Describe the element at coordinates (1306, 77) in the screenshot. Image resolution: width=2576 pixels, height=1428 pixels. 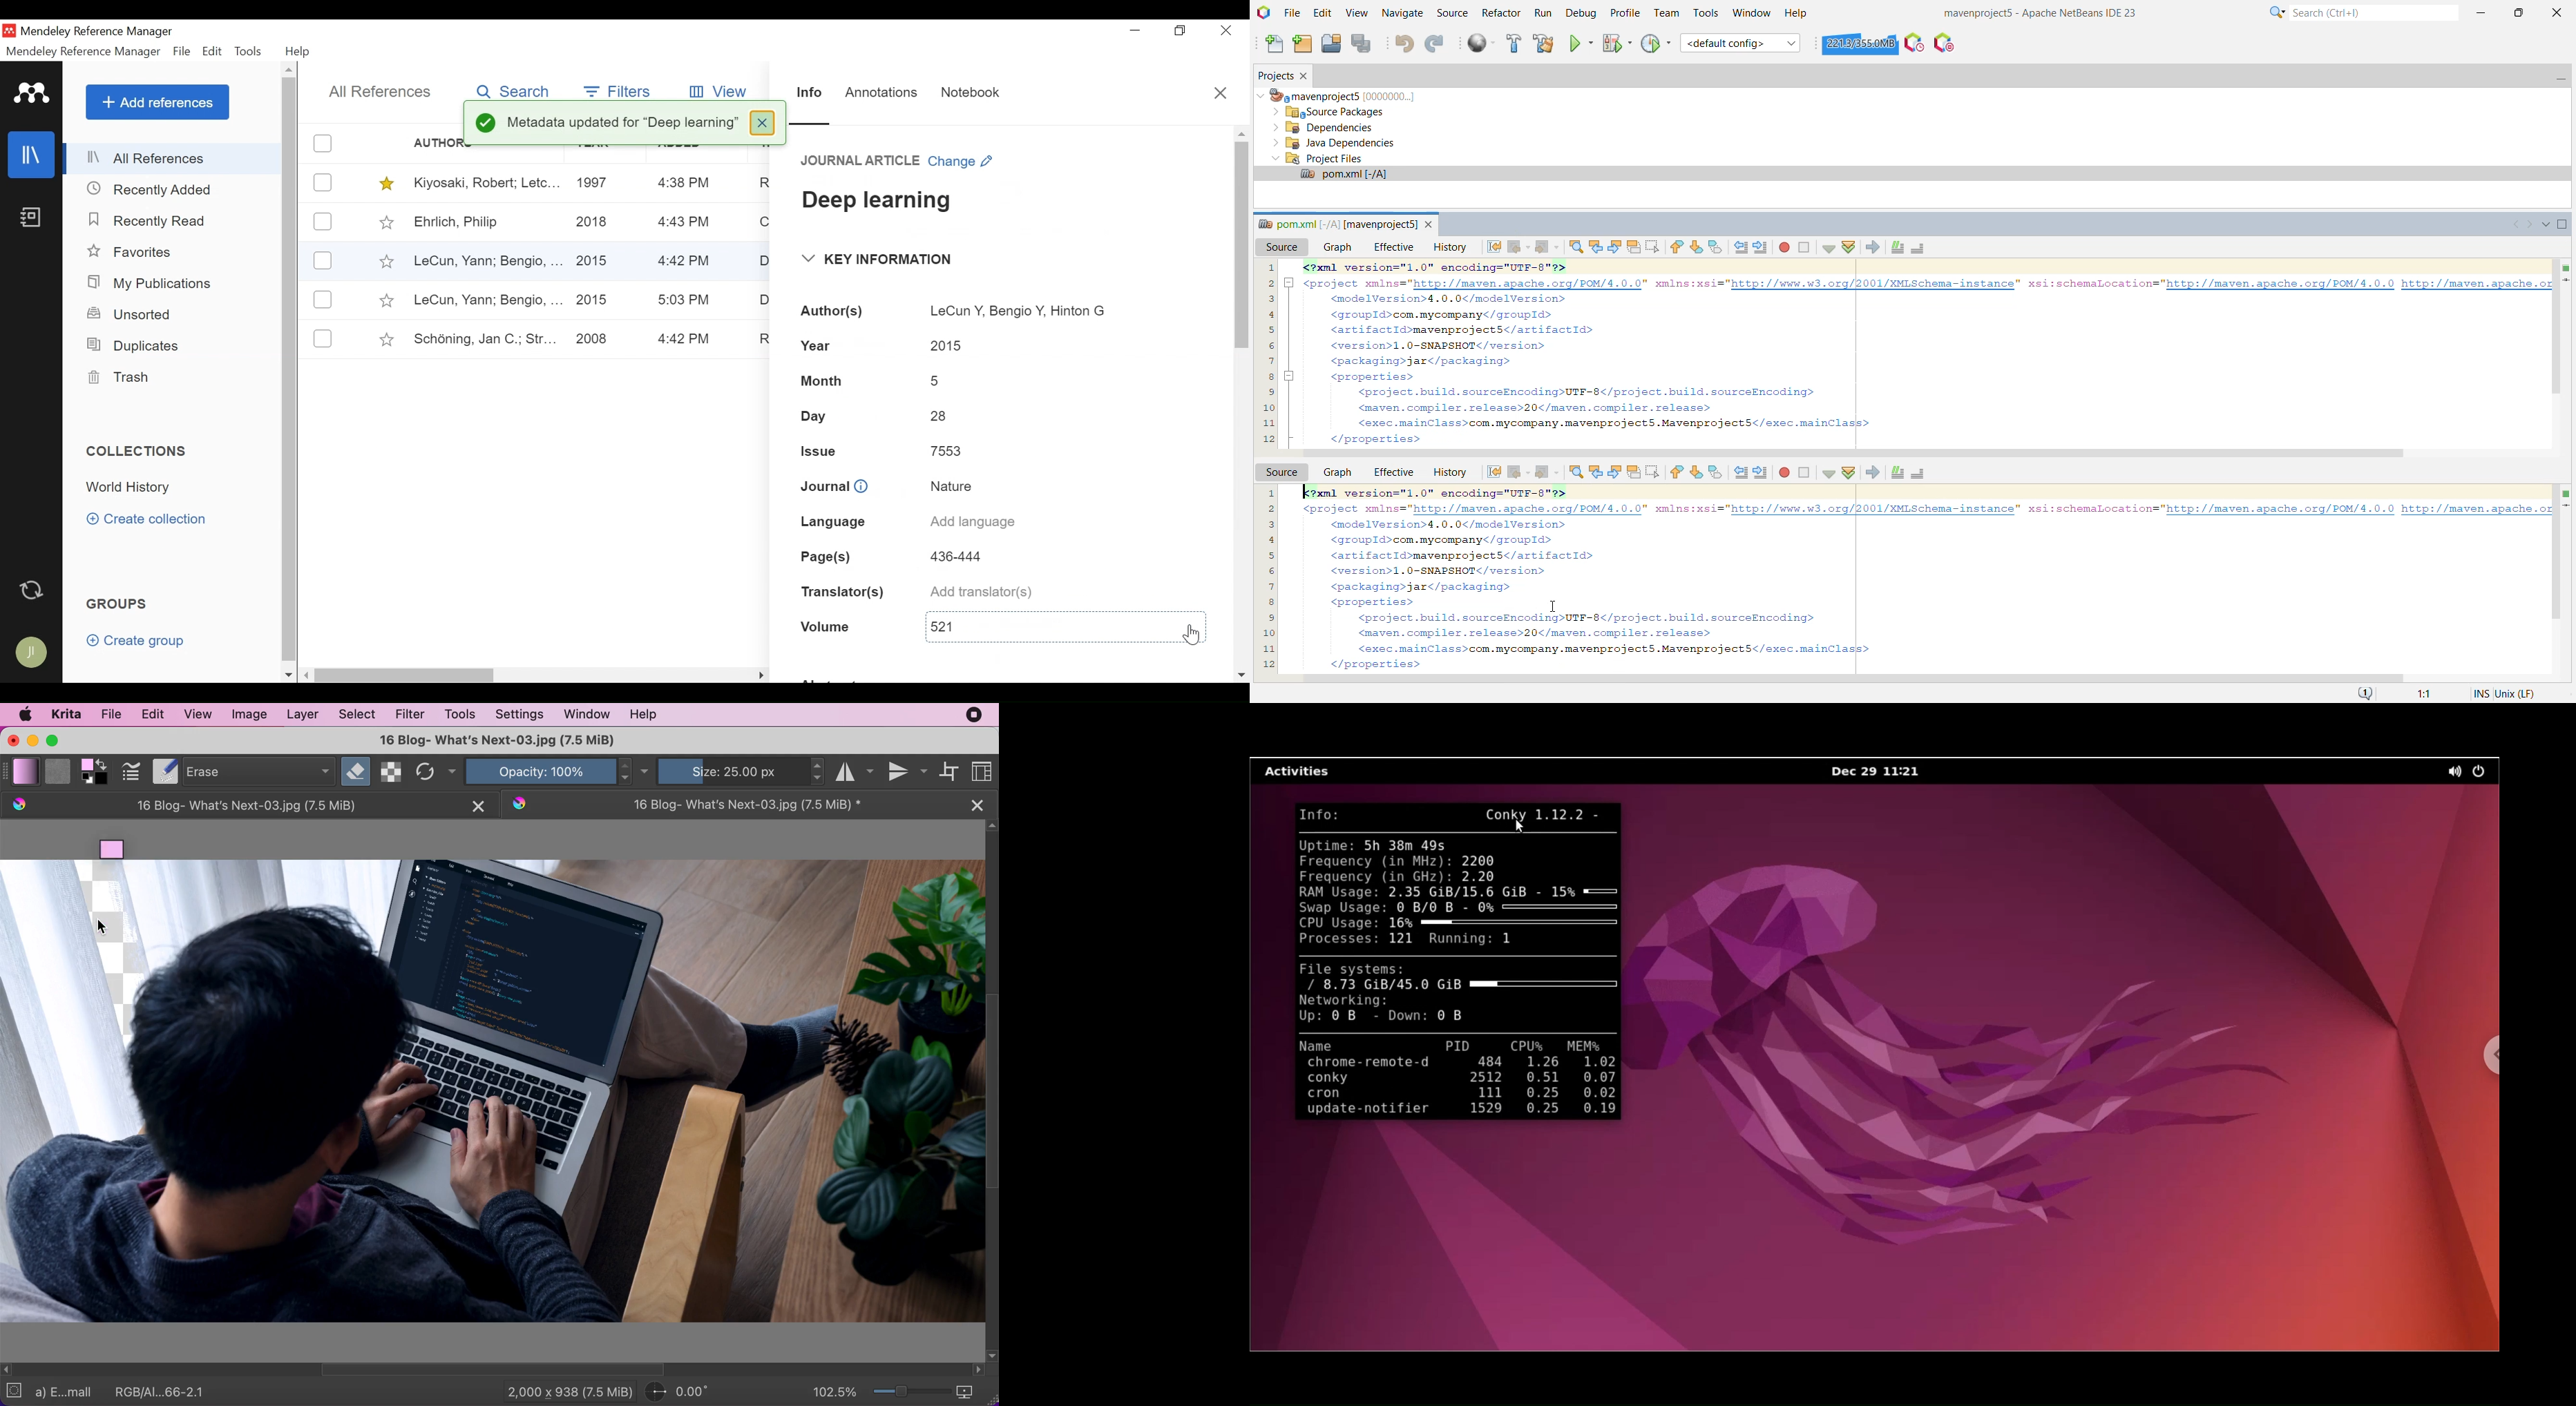
I see `Close Project Window` at that location.